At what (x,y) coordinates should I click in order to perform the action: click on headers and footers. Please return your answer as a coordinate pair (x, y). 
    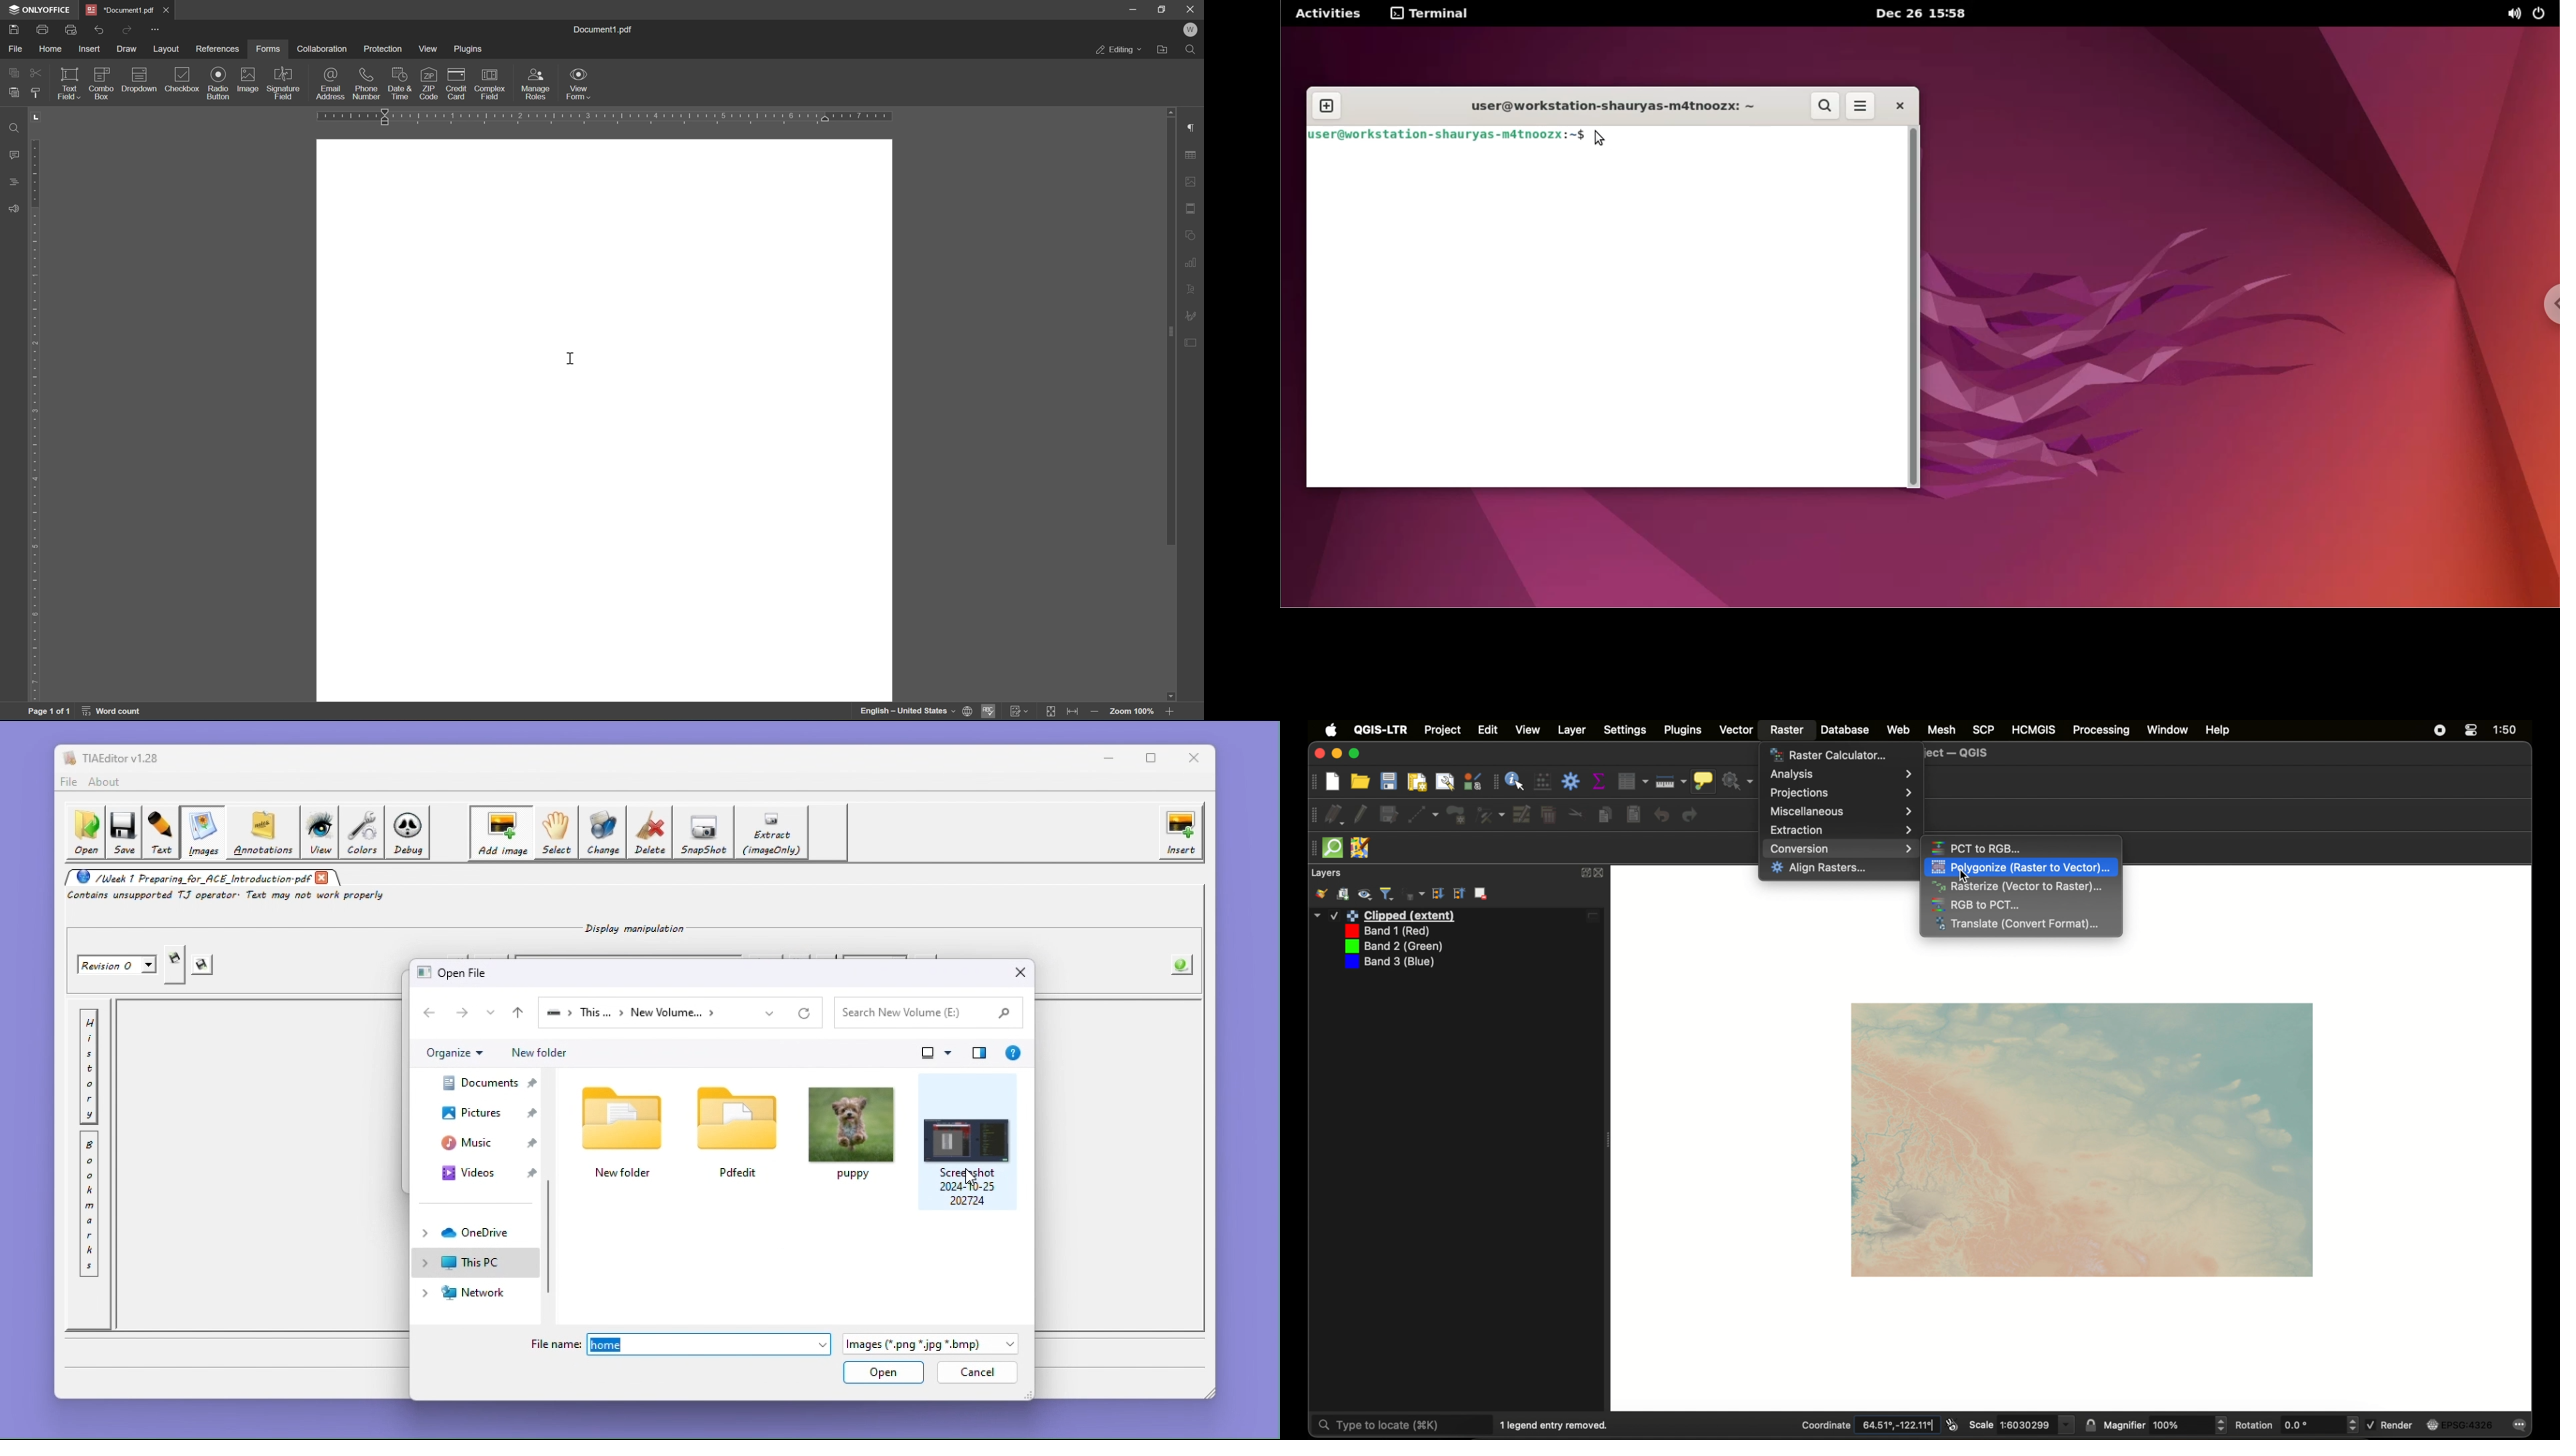
    Looking at the image, I should click on (1193, 206).